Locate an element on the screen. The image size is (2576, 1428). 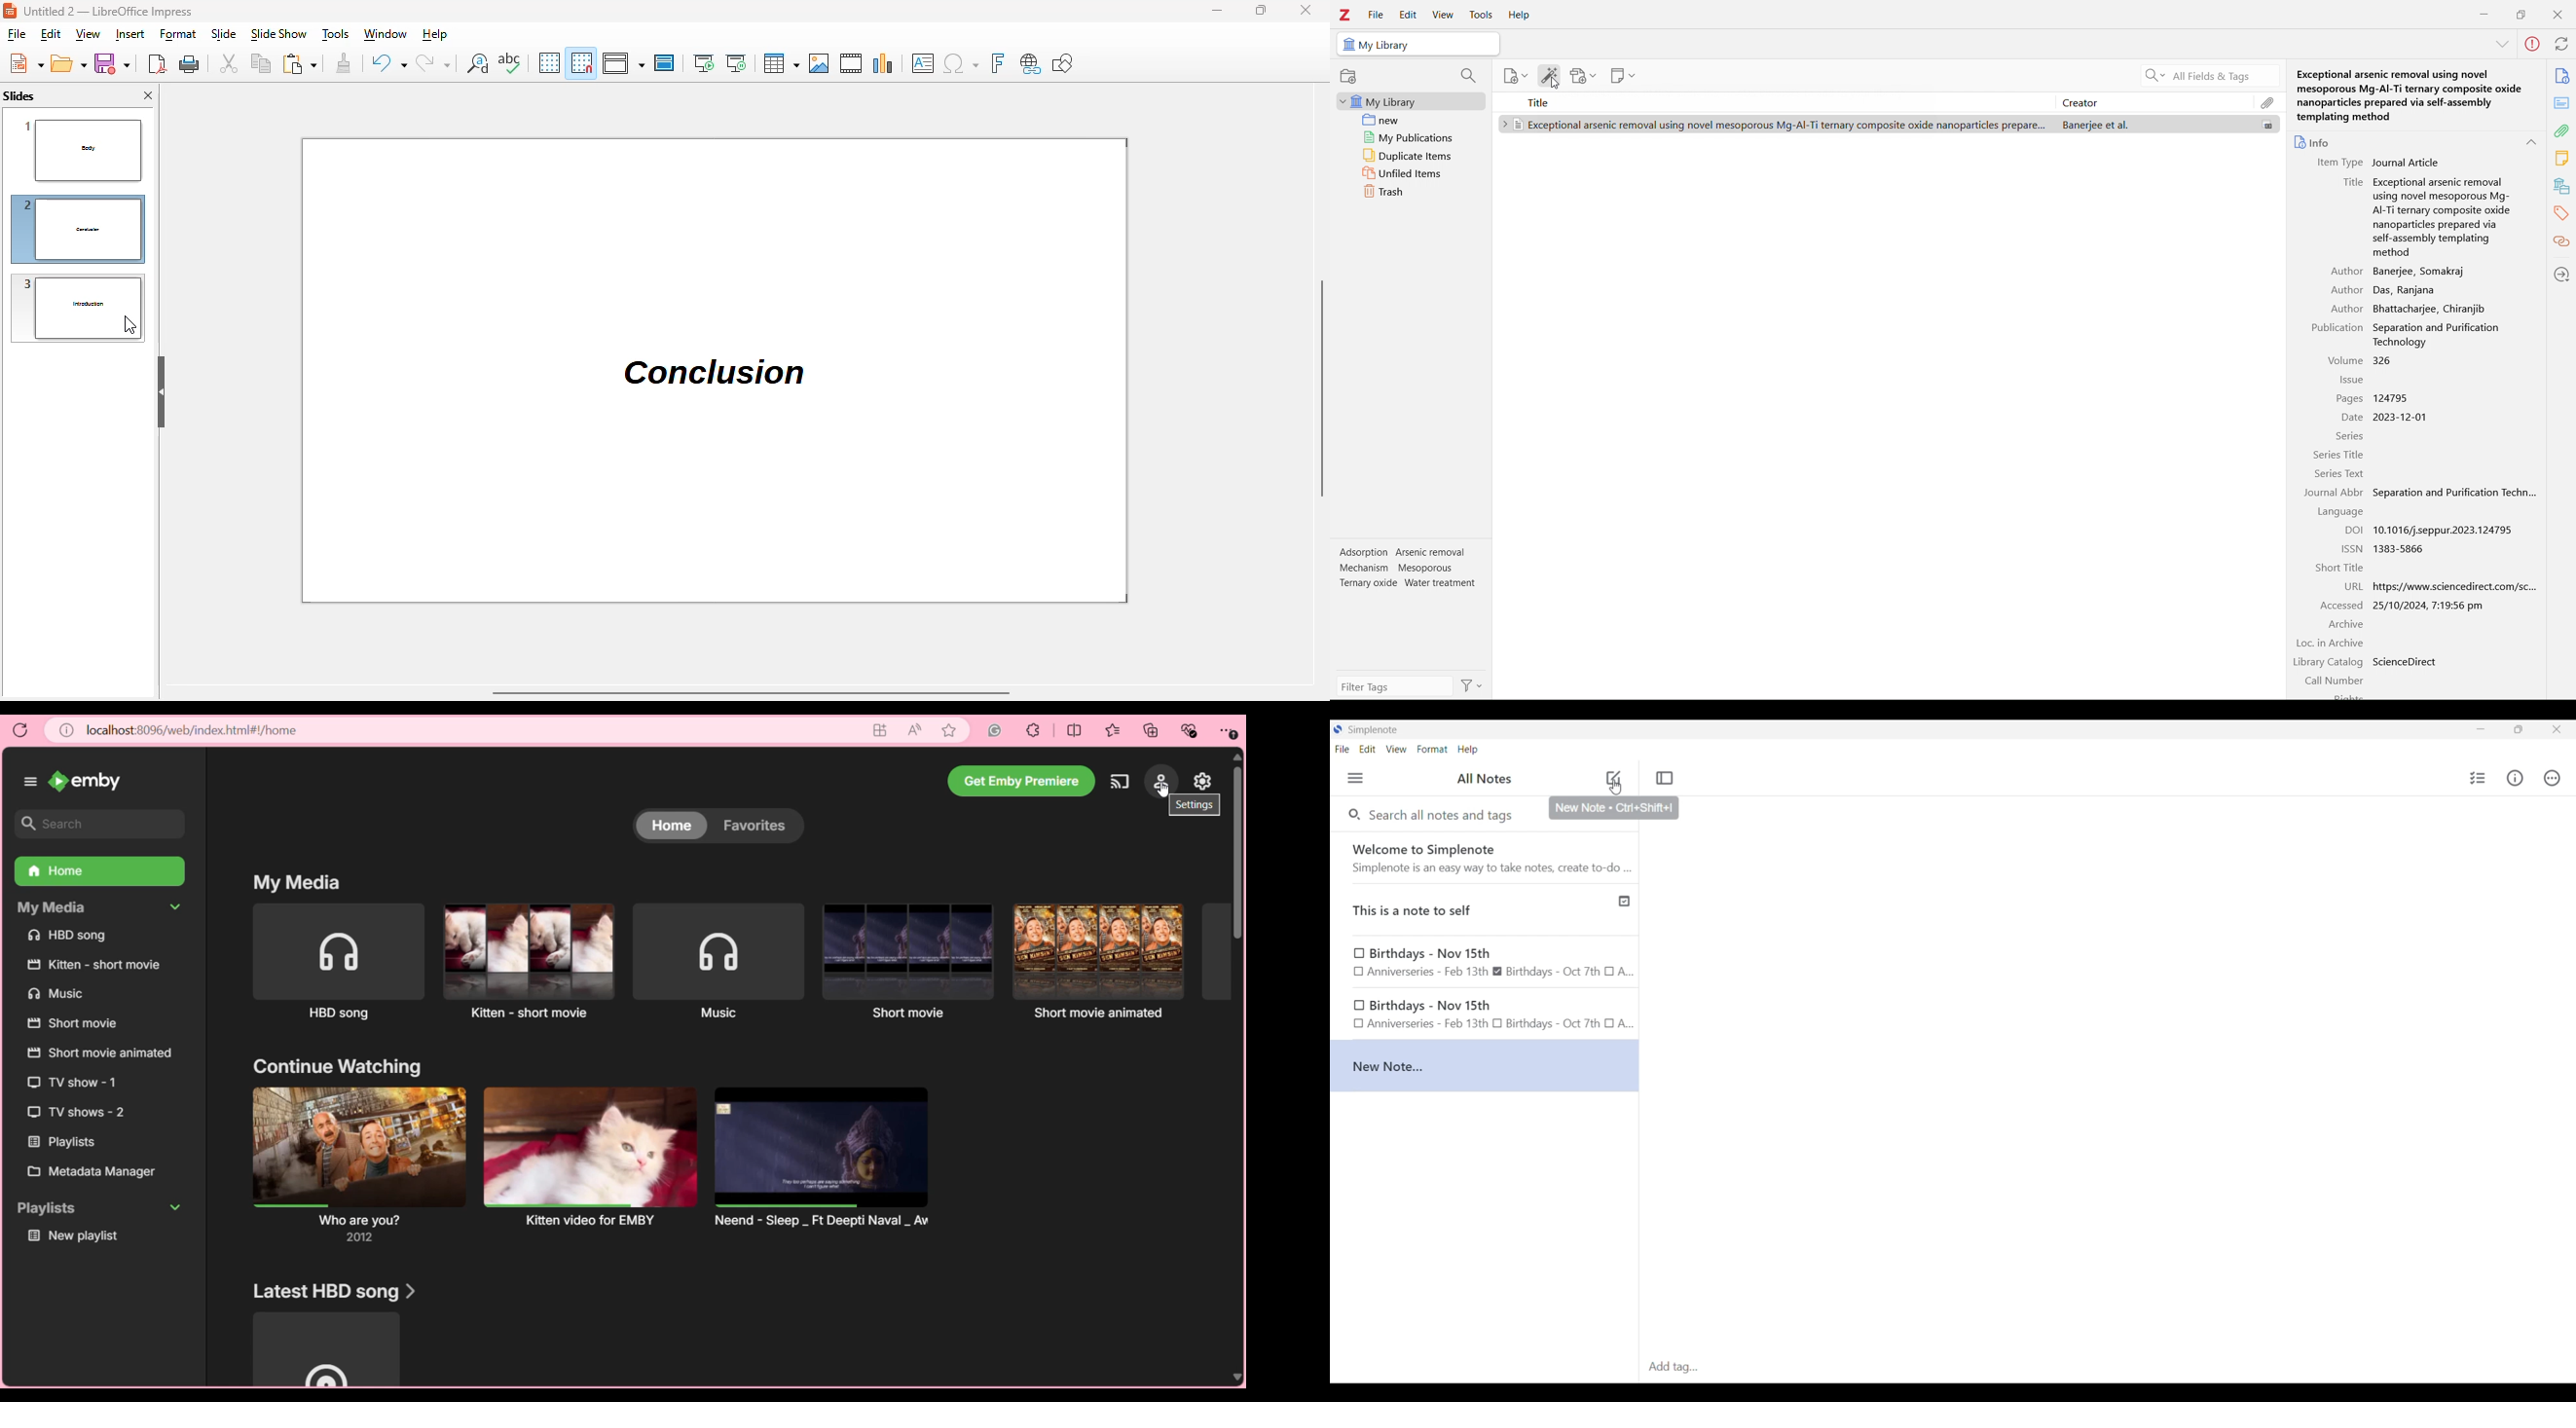
related is located at coordinates (2562, 241).